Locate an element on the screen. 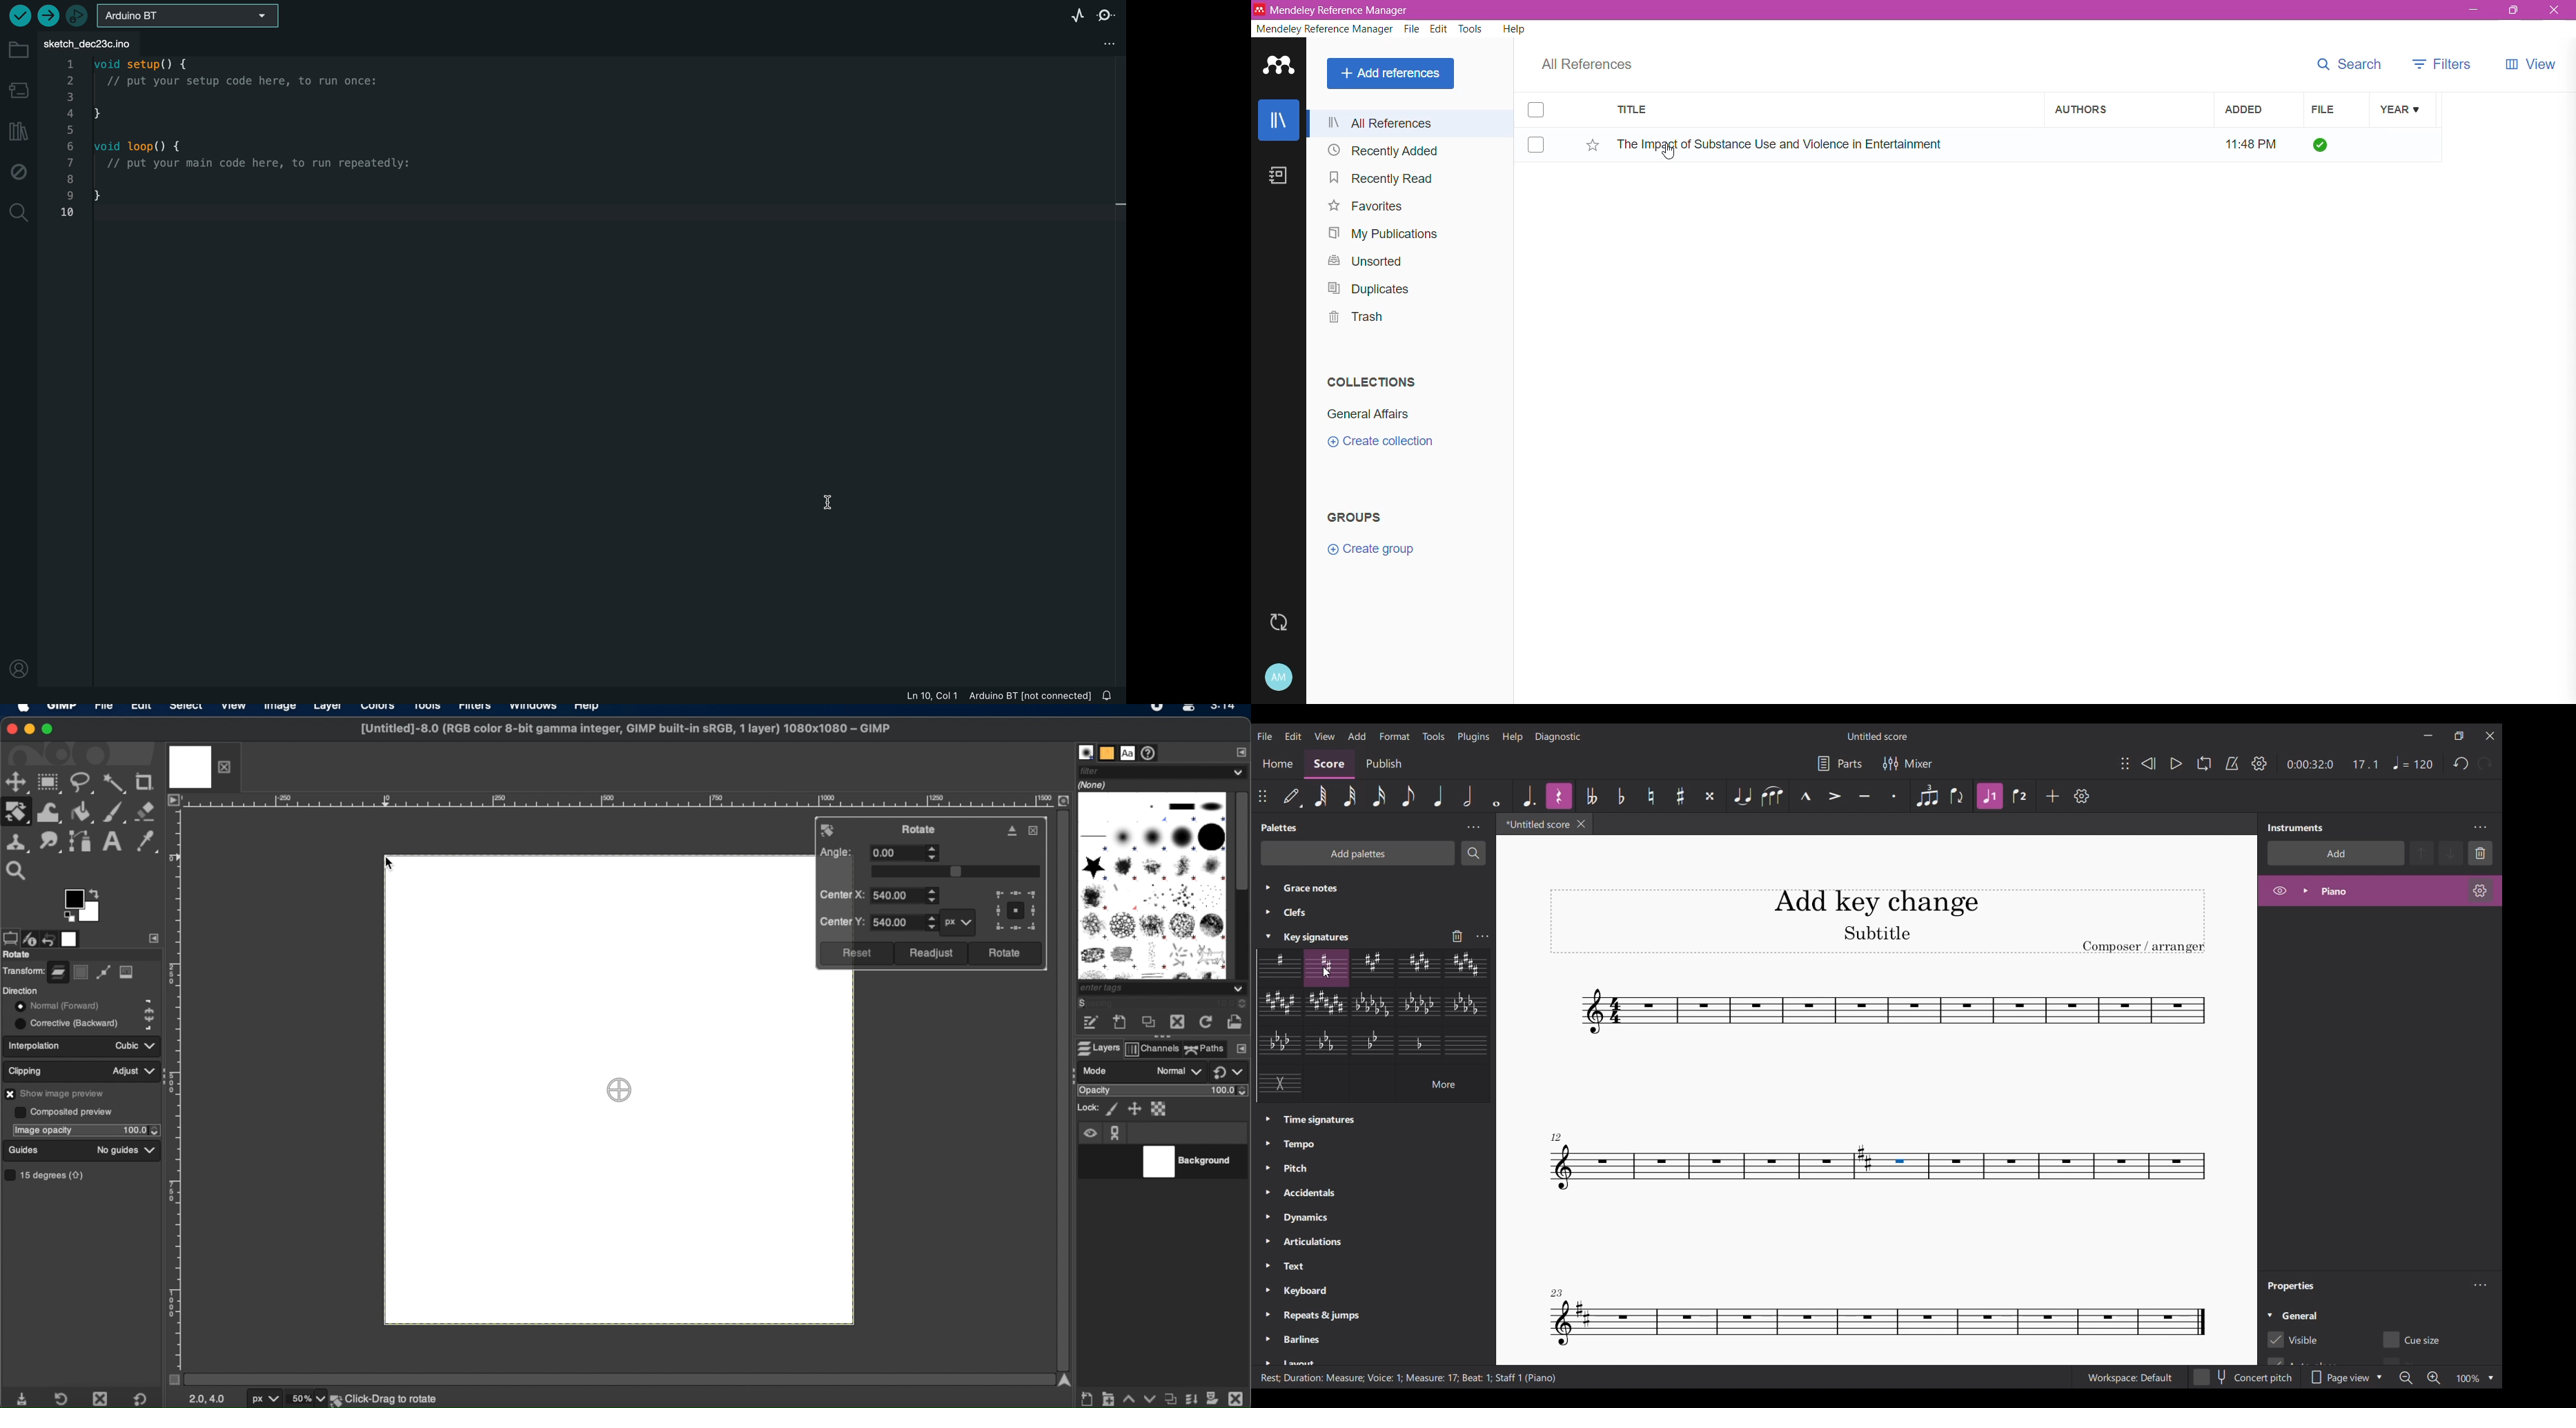 Image resolution: width=2576 pixels, height=1428 pixels. bucket fill tool is located at coordinates (83, 812).